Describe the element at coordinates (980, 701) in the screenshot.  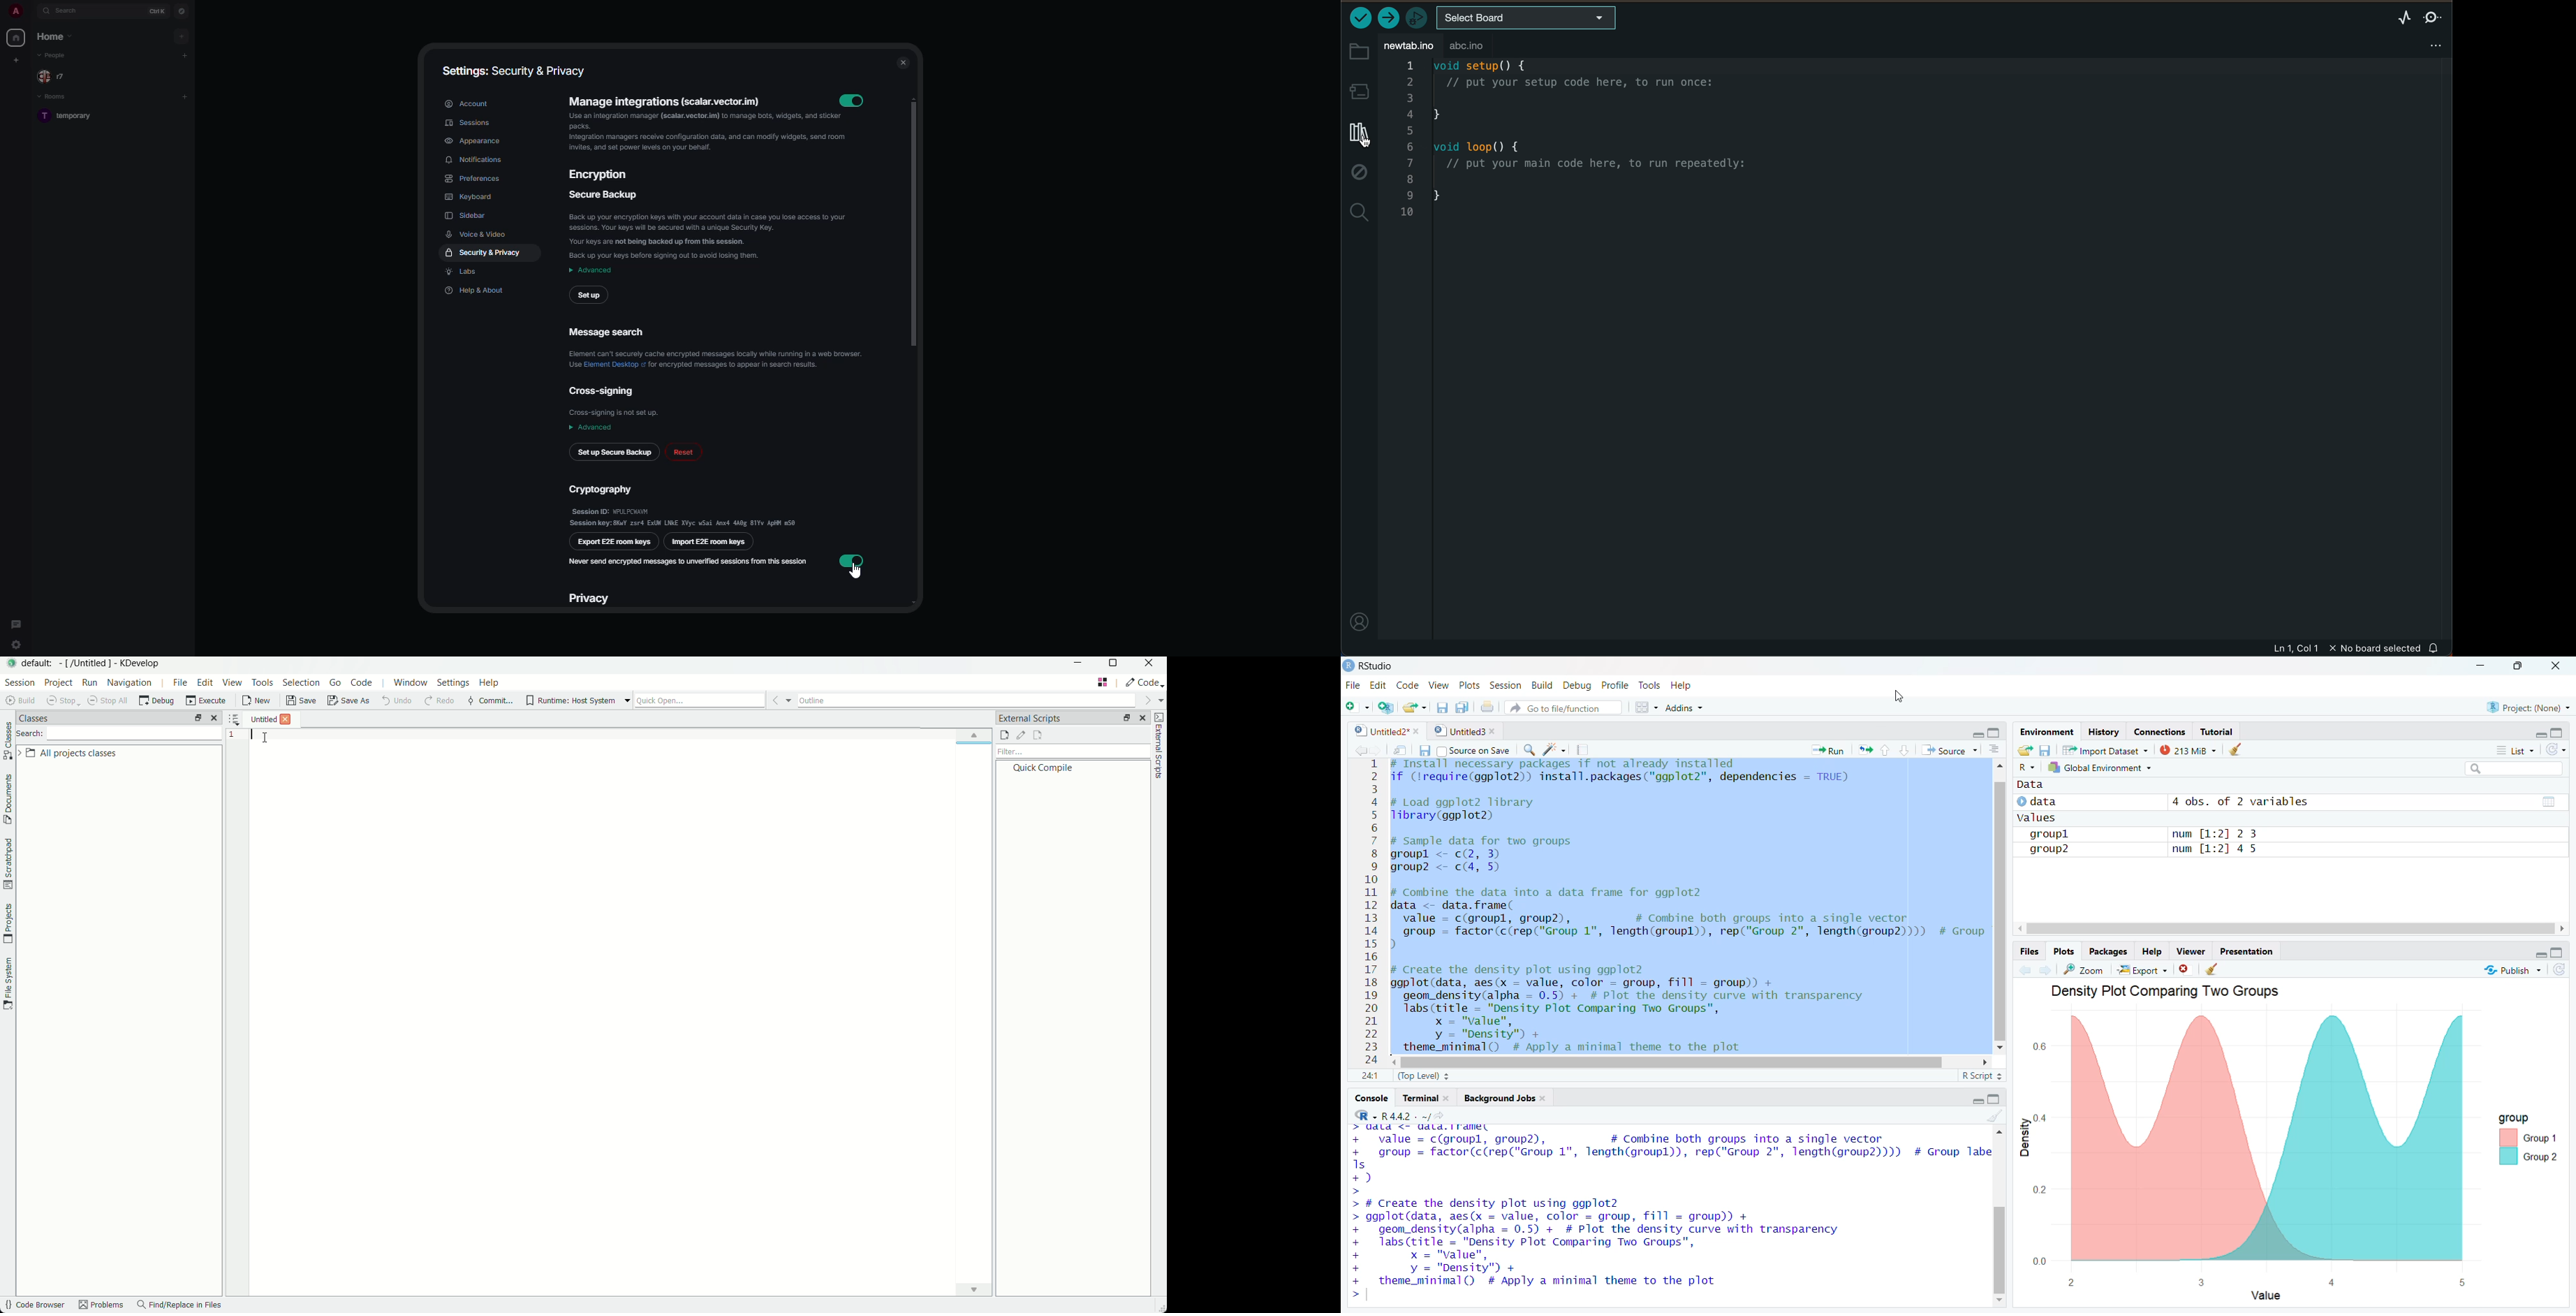
I see `outline` at that location.